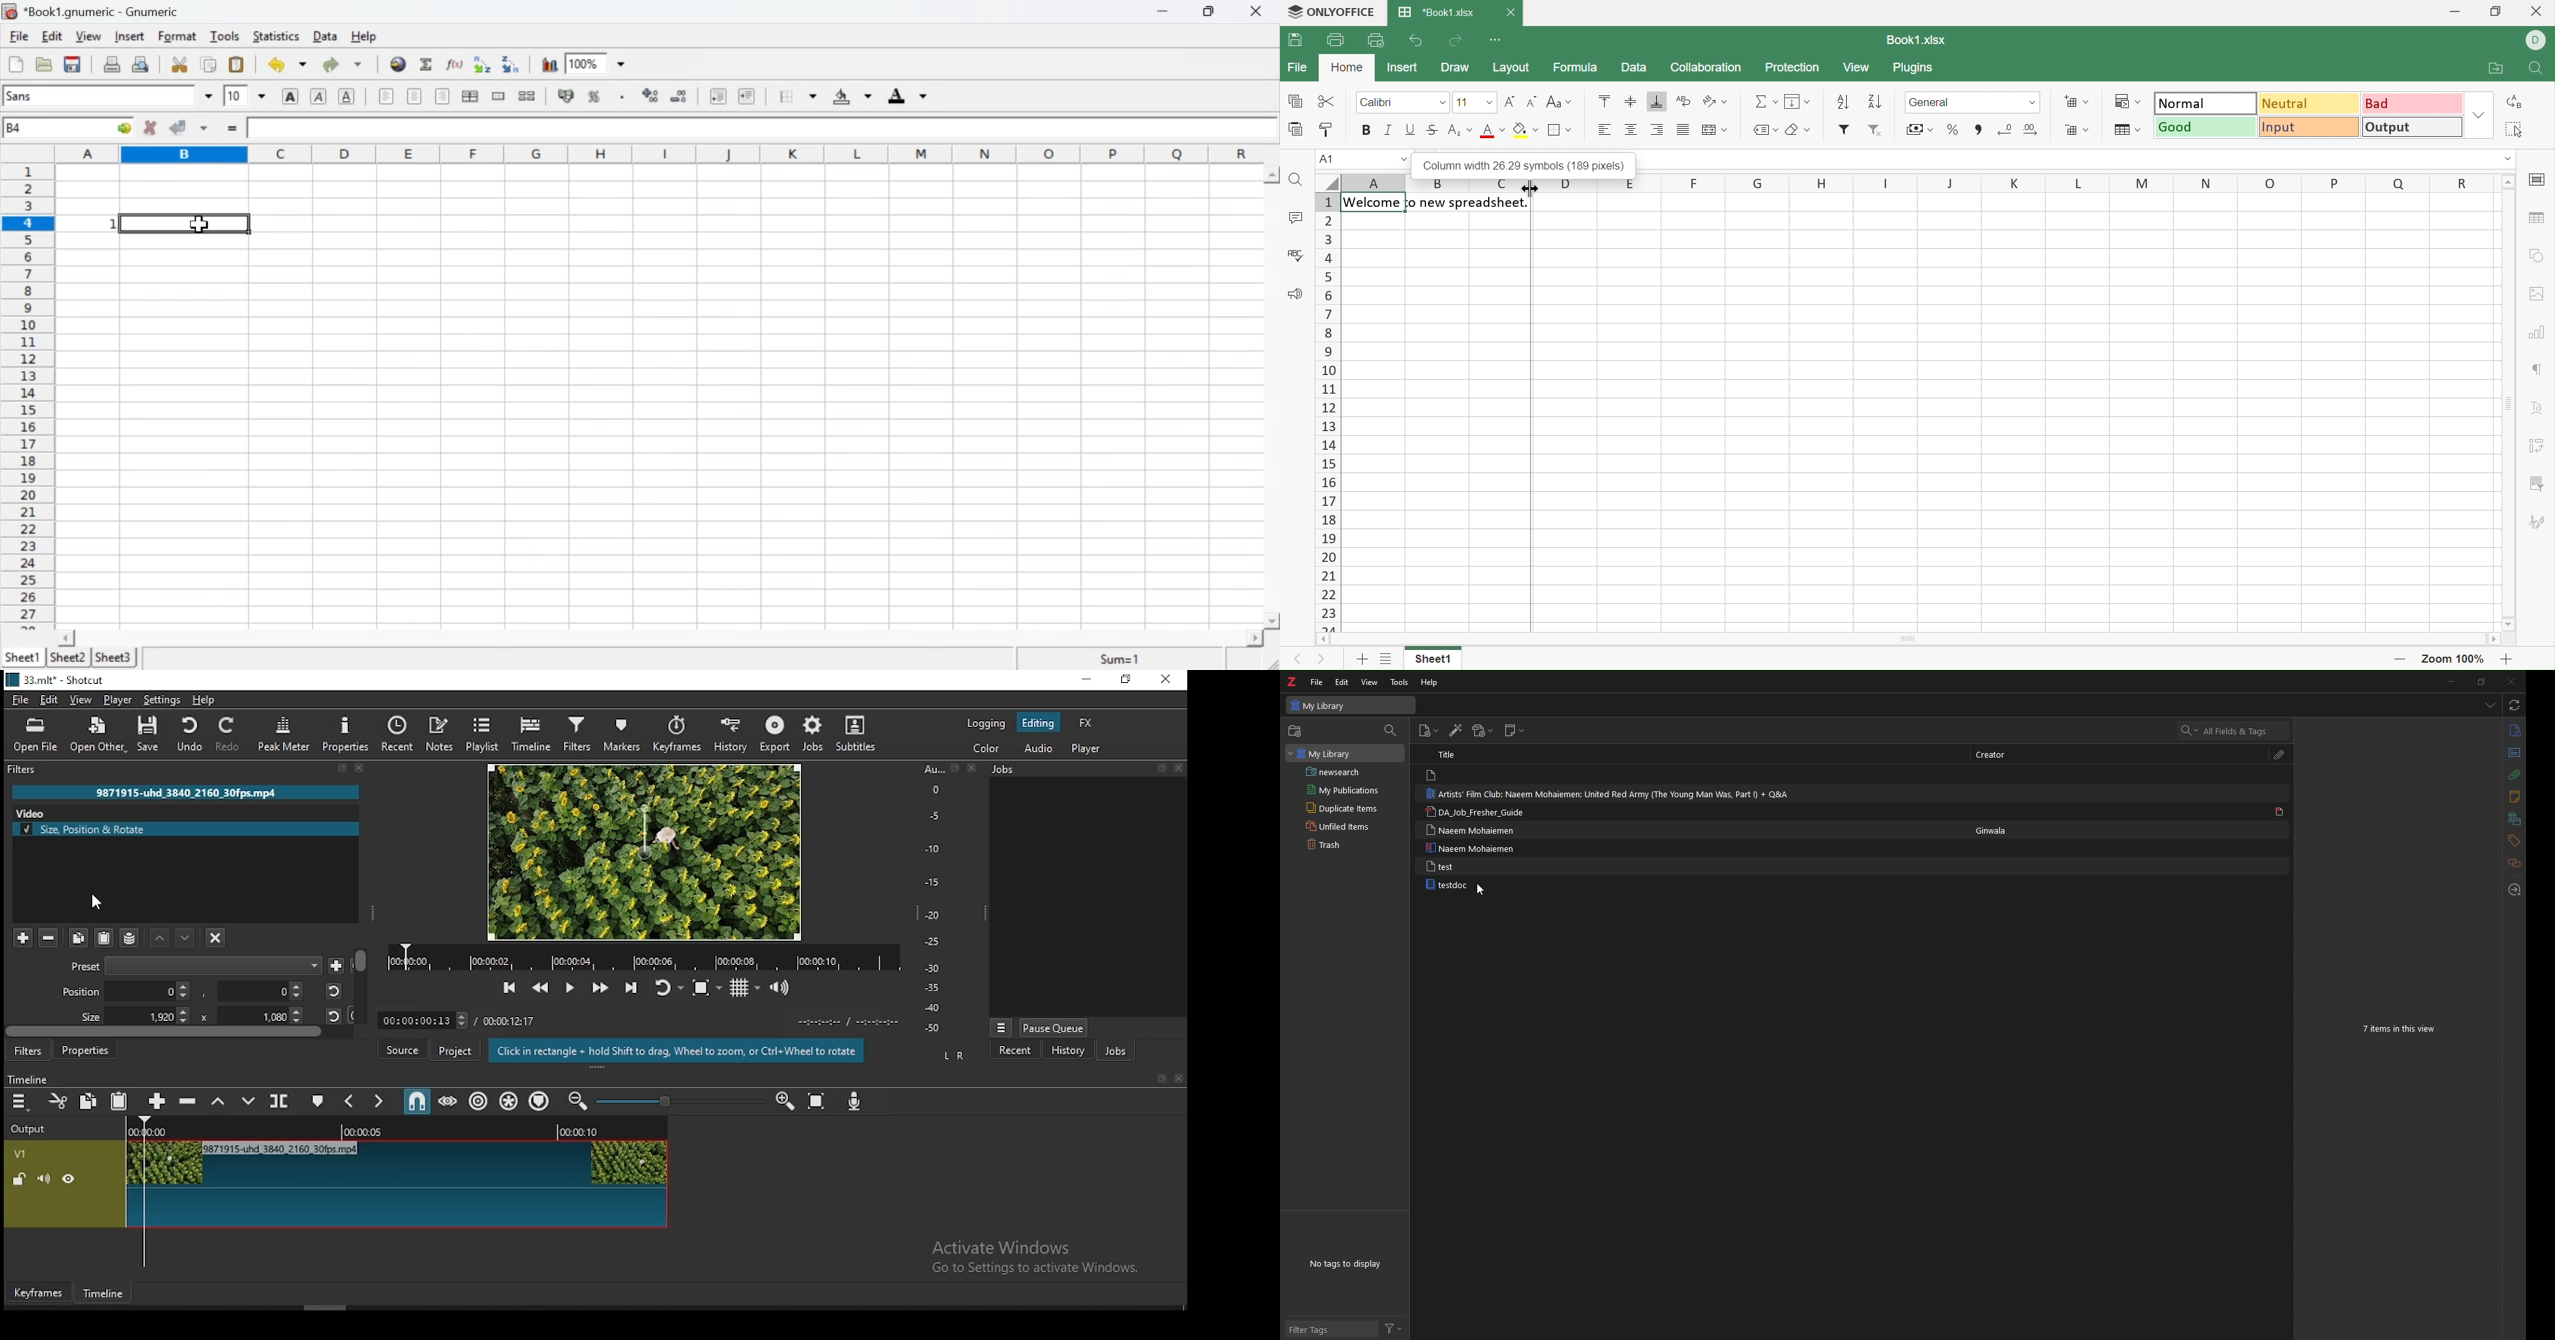 This screenshot has height=1344, width=2576. Describe the element at coordinates (853, 97) in the screenshot. I see `Background` at that location.